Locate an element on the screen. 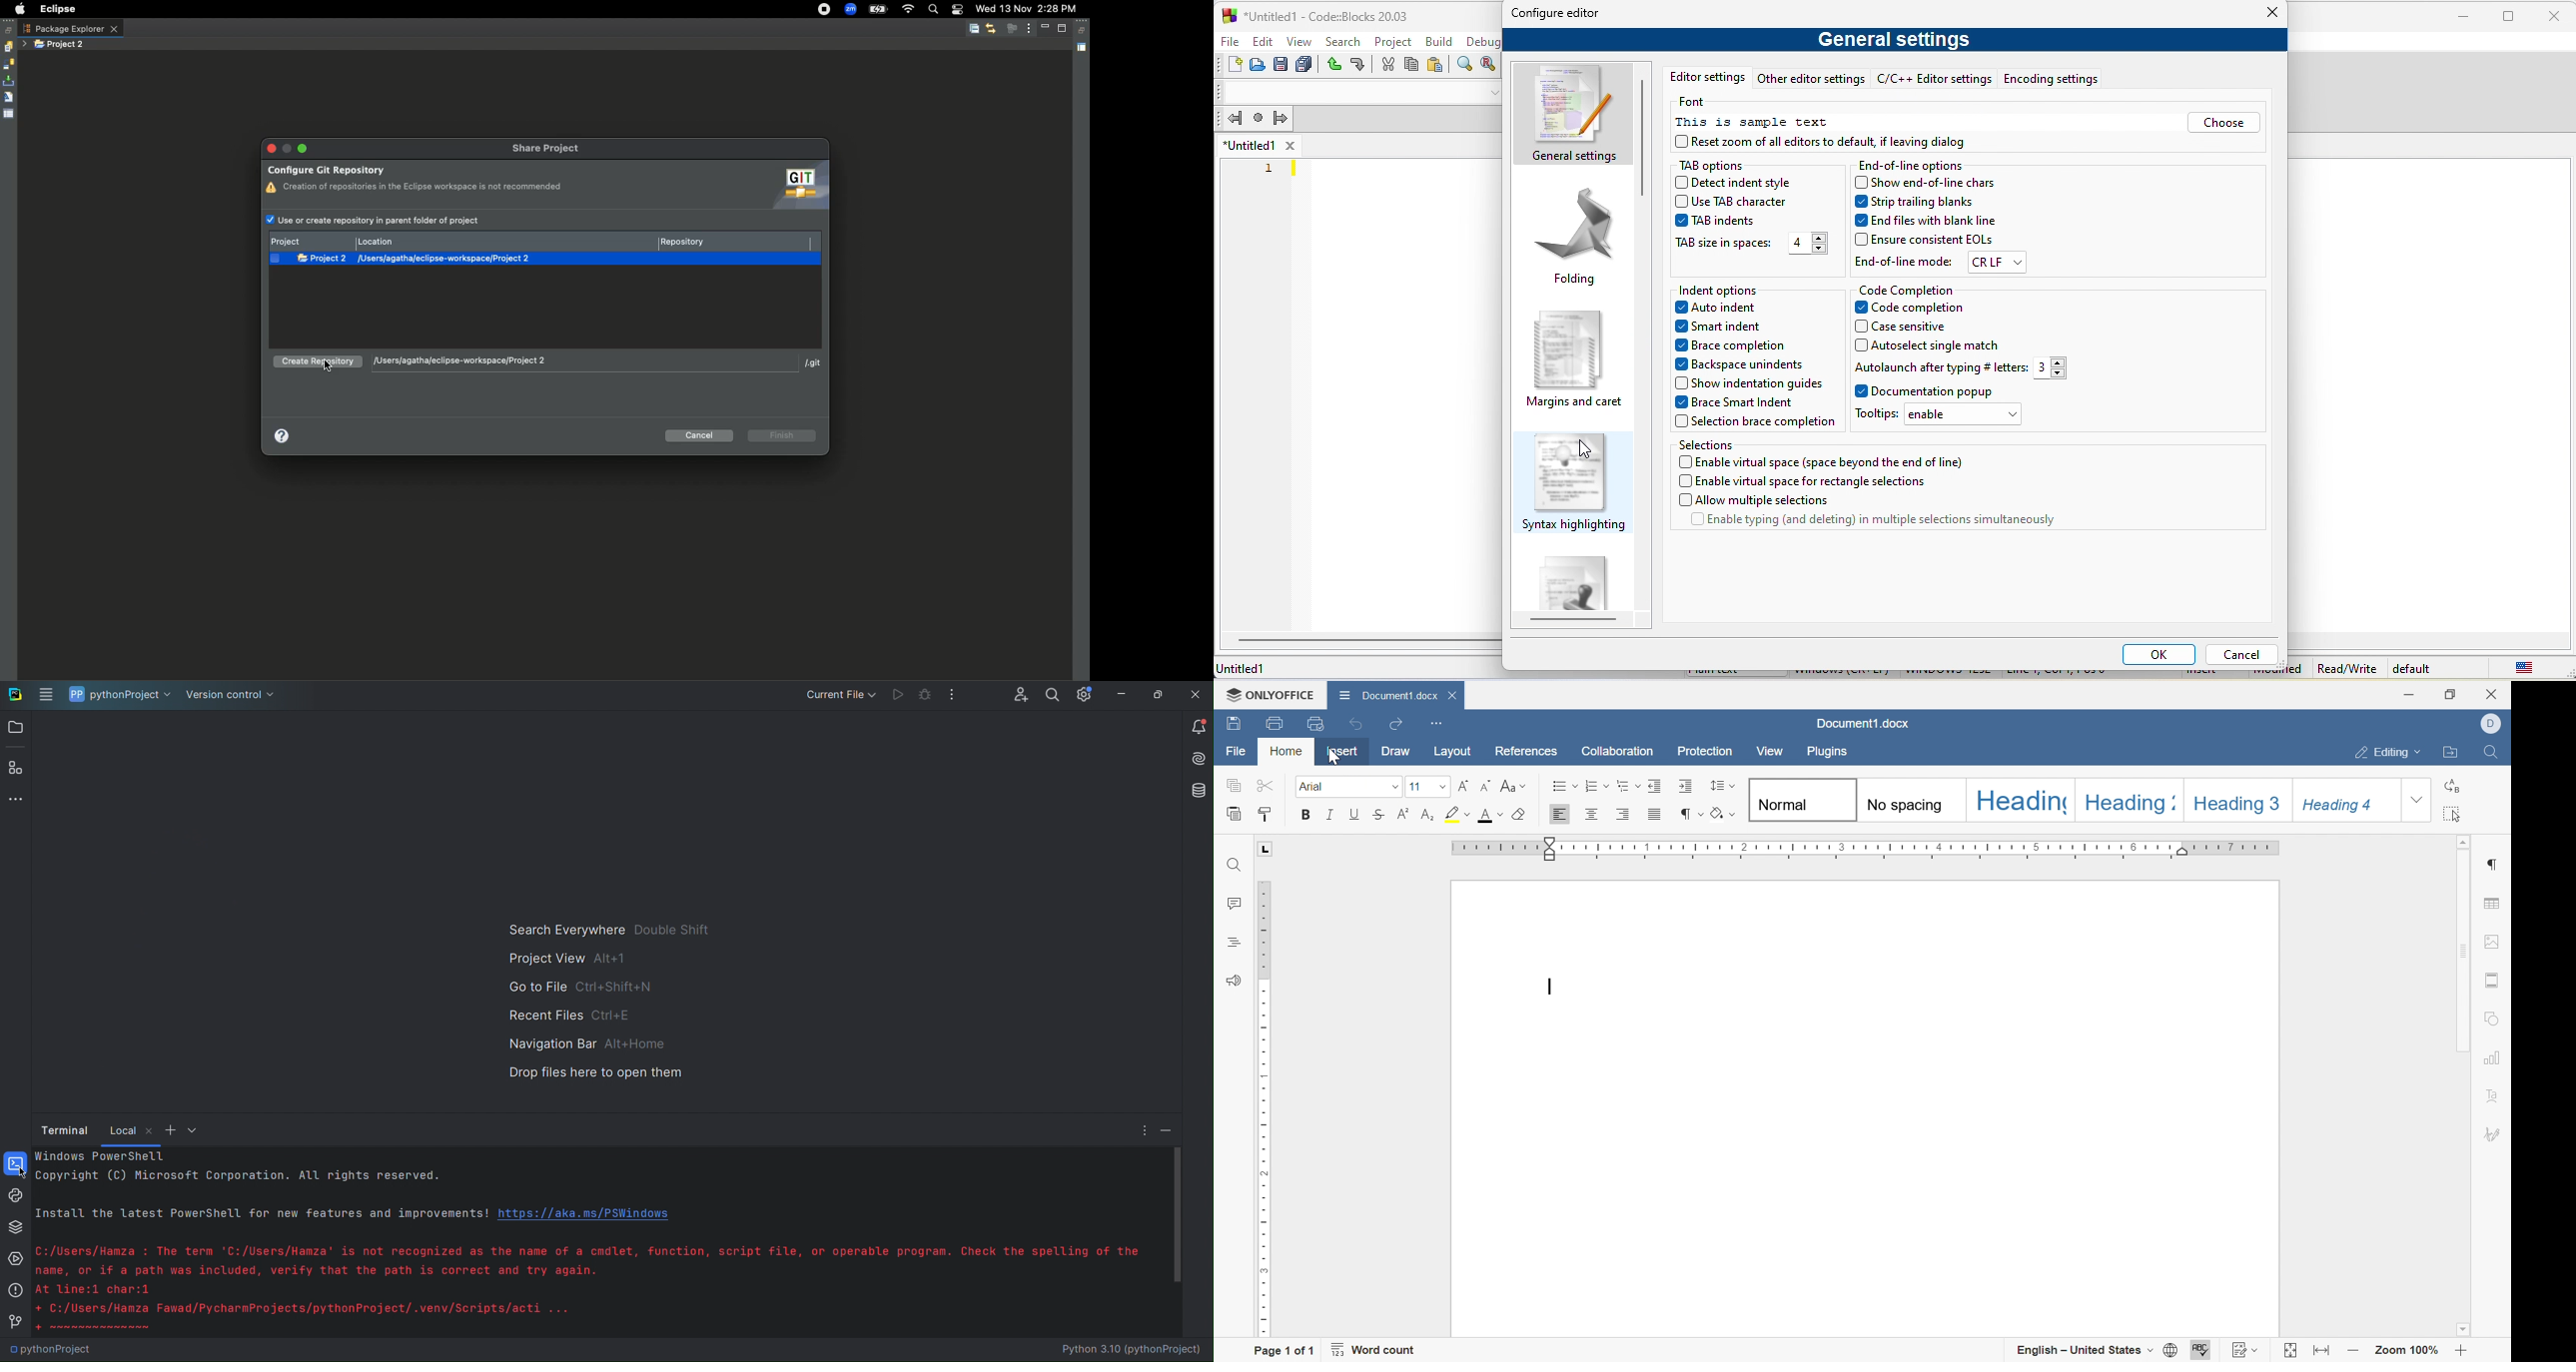 The image size is (2576, 1372). Text Art Settings is located at coordinates (2498, 1095).